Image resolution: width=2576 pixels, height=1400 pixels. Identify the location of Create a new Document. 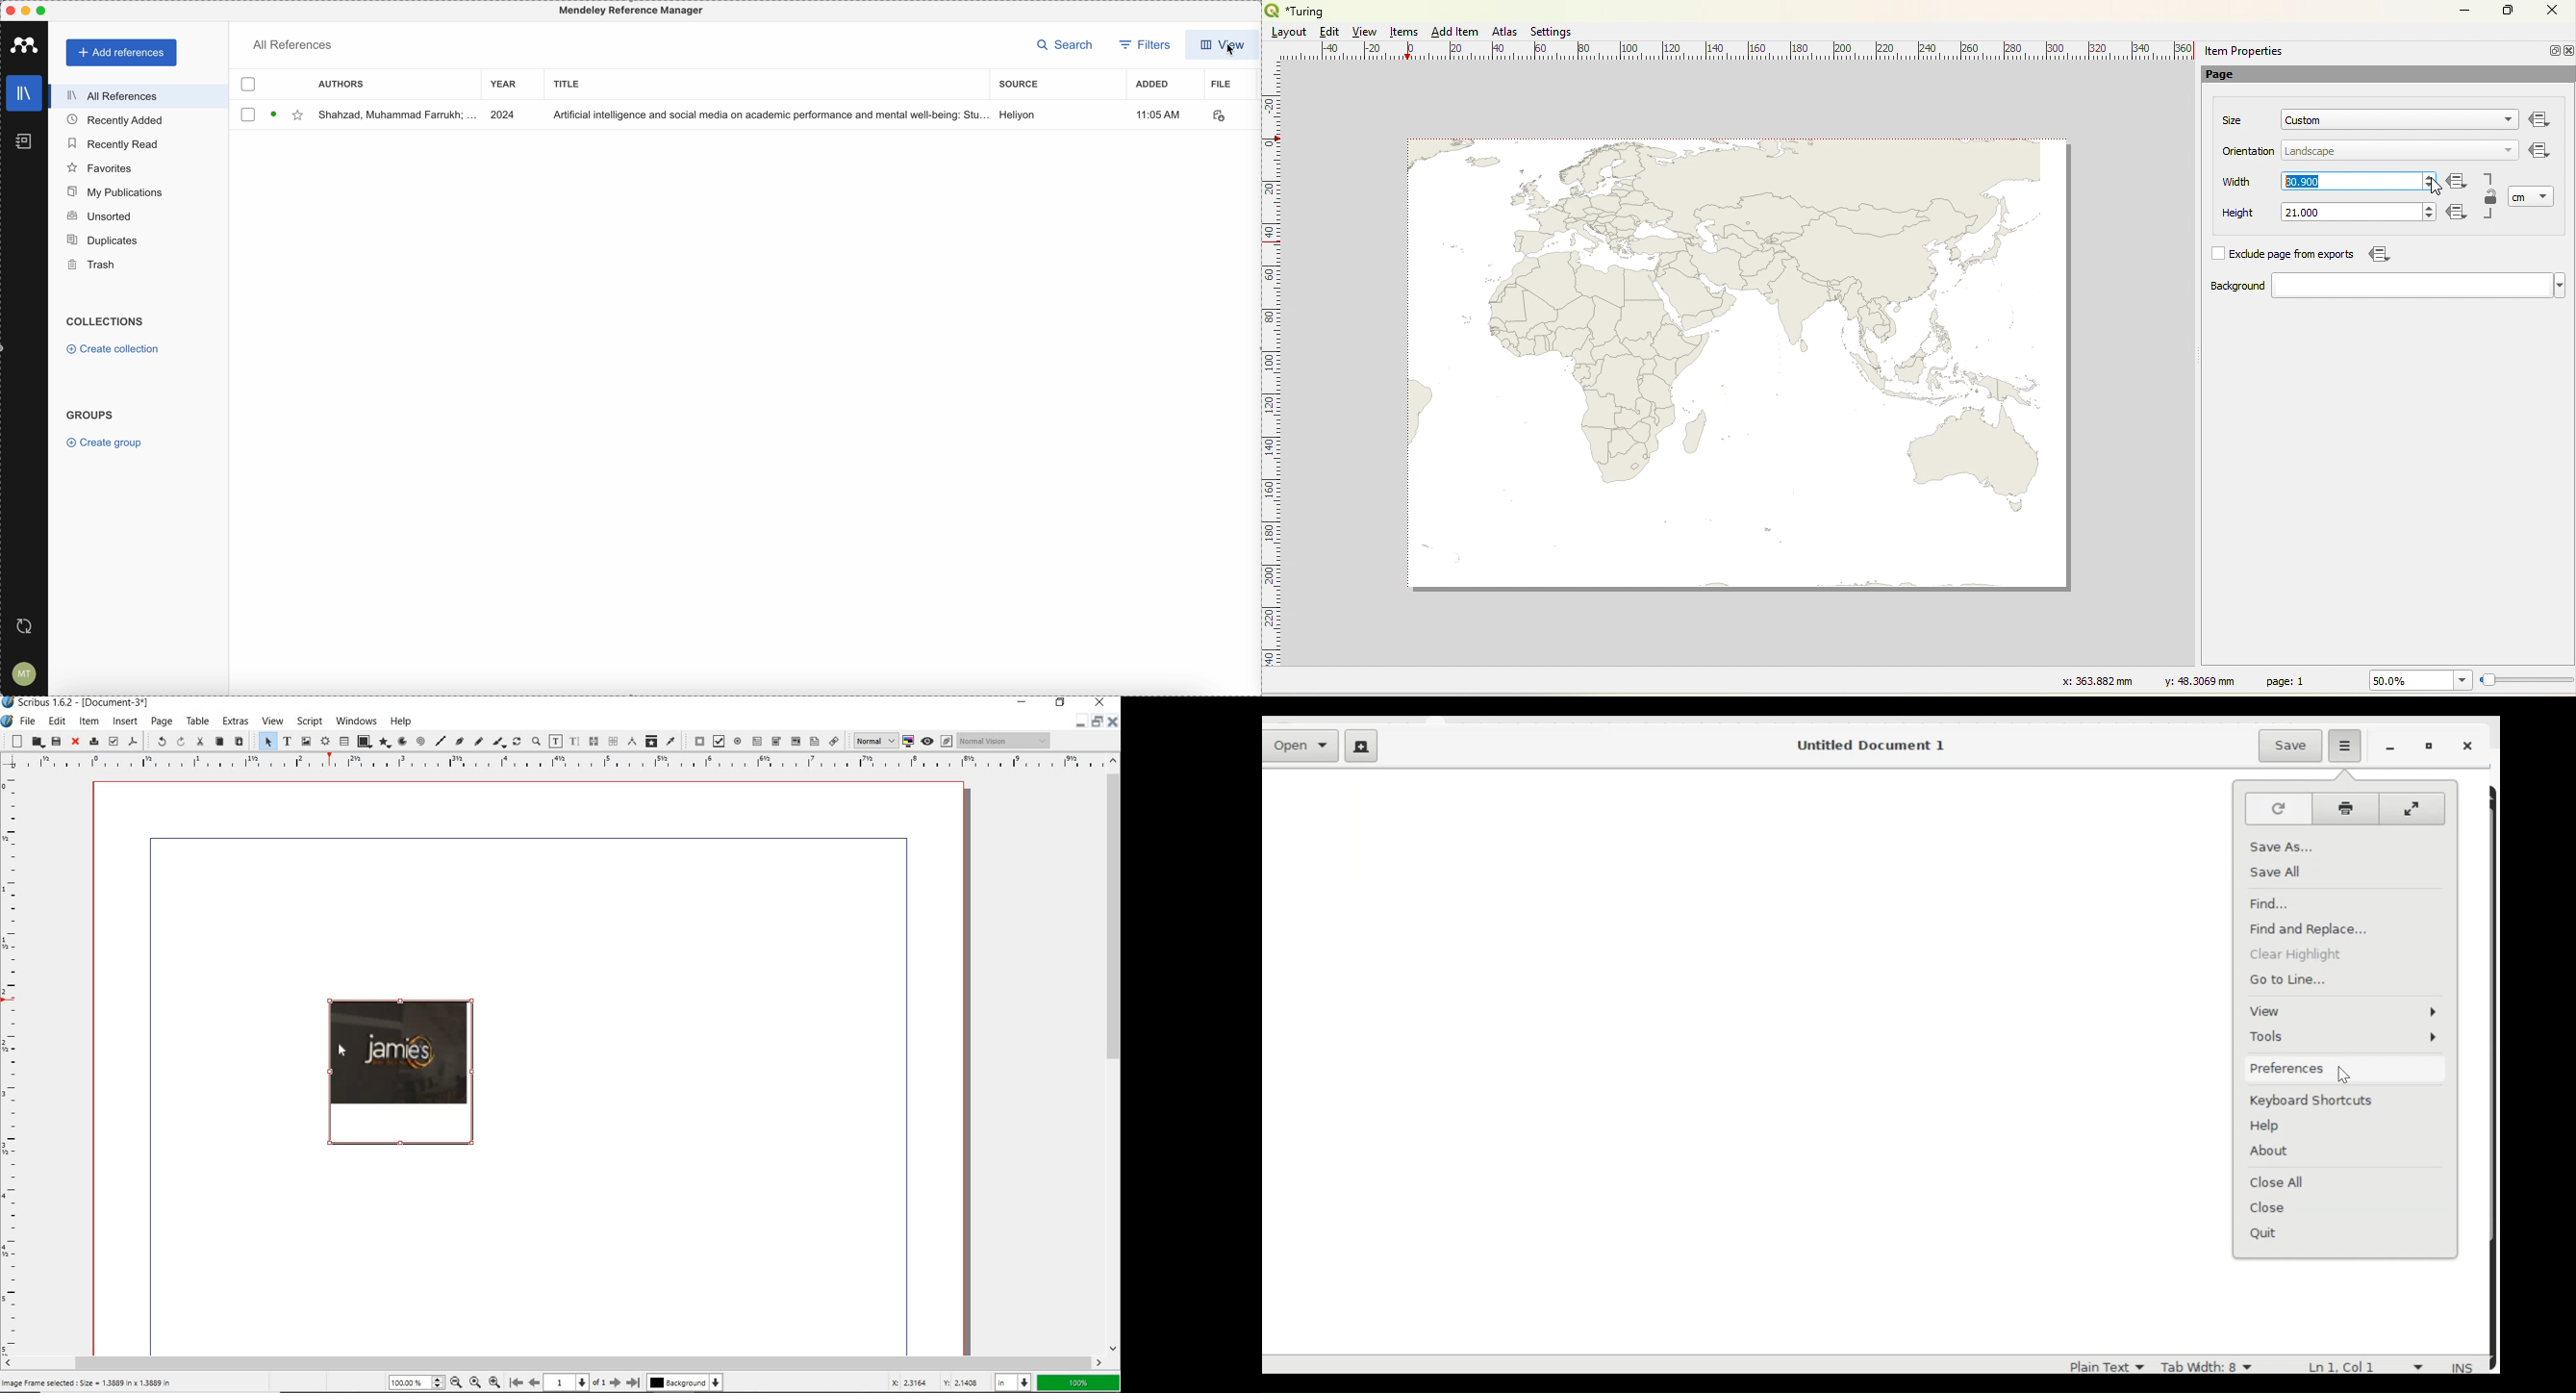
(1361, 747).